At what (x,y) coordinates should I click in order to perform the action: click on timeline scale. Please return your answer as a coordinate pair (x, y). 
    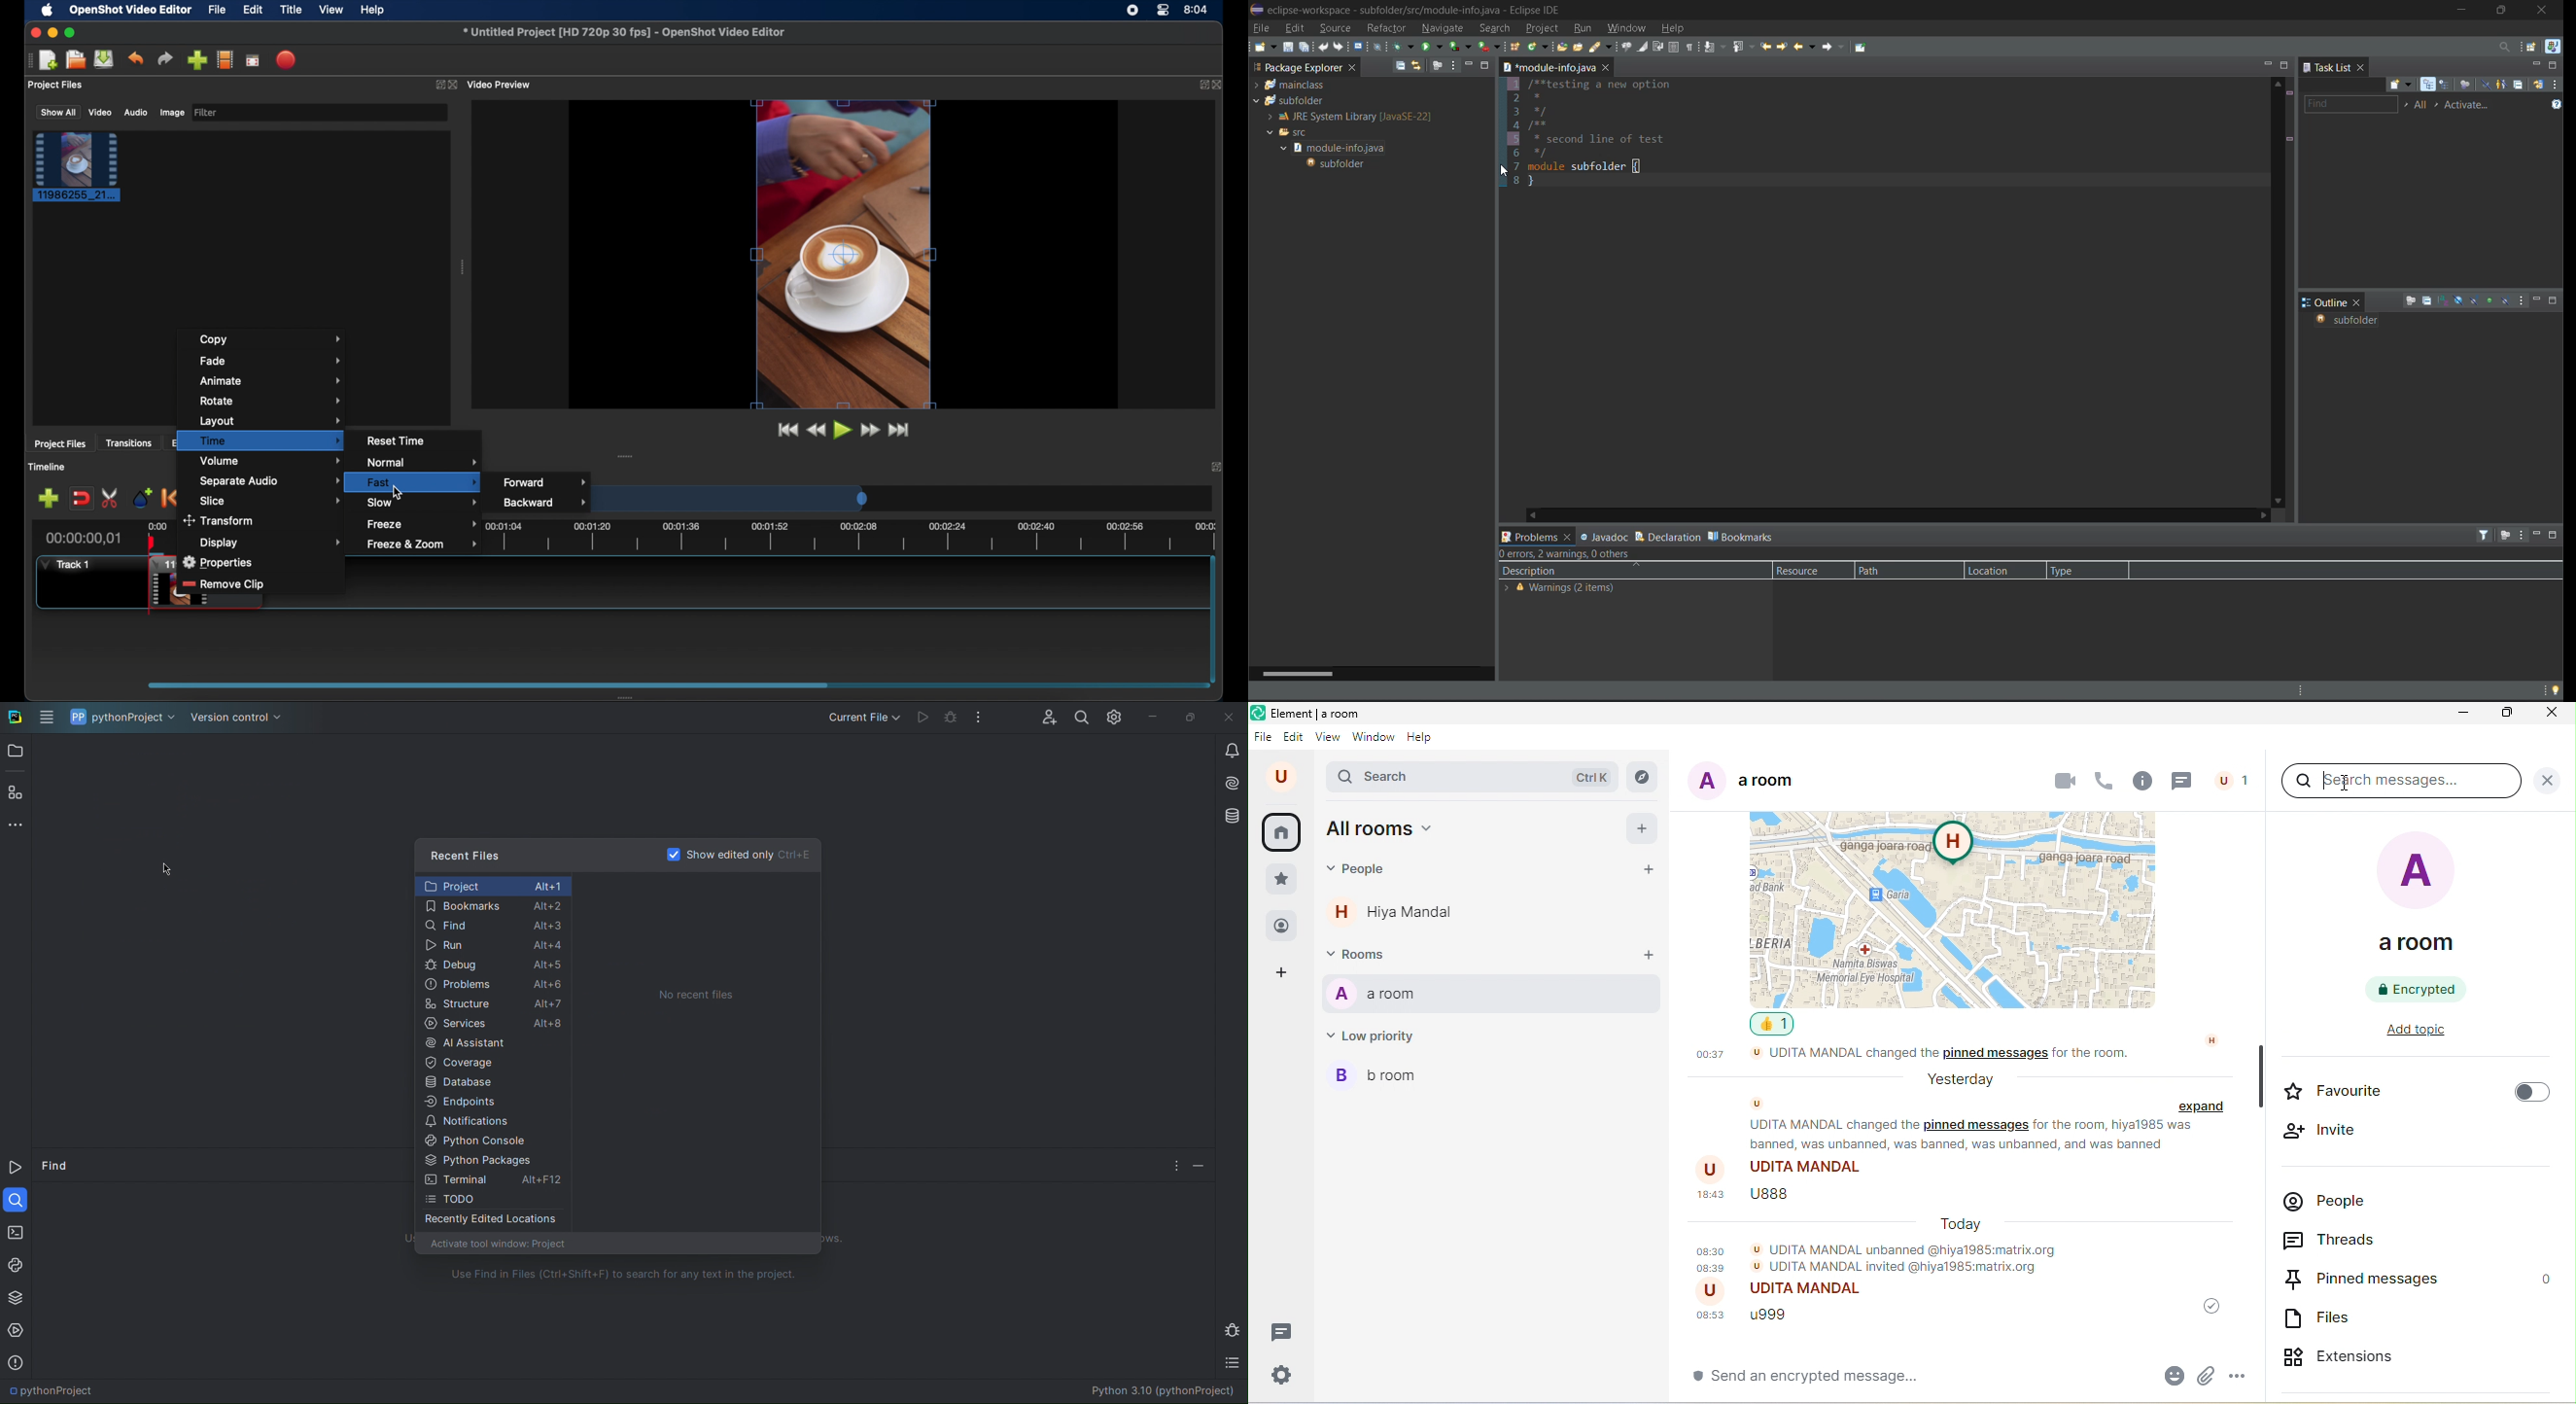
    Looking at the image, I should click on (738, 500).